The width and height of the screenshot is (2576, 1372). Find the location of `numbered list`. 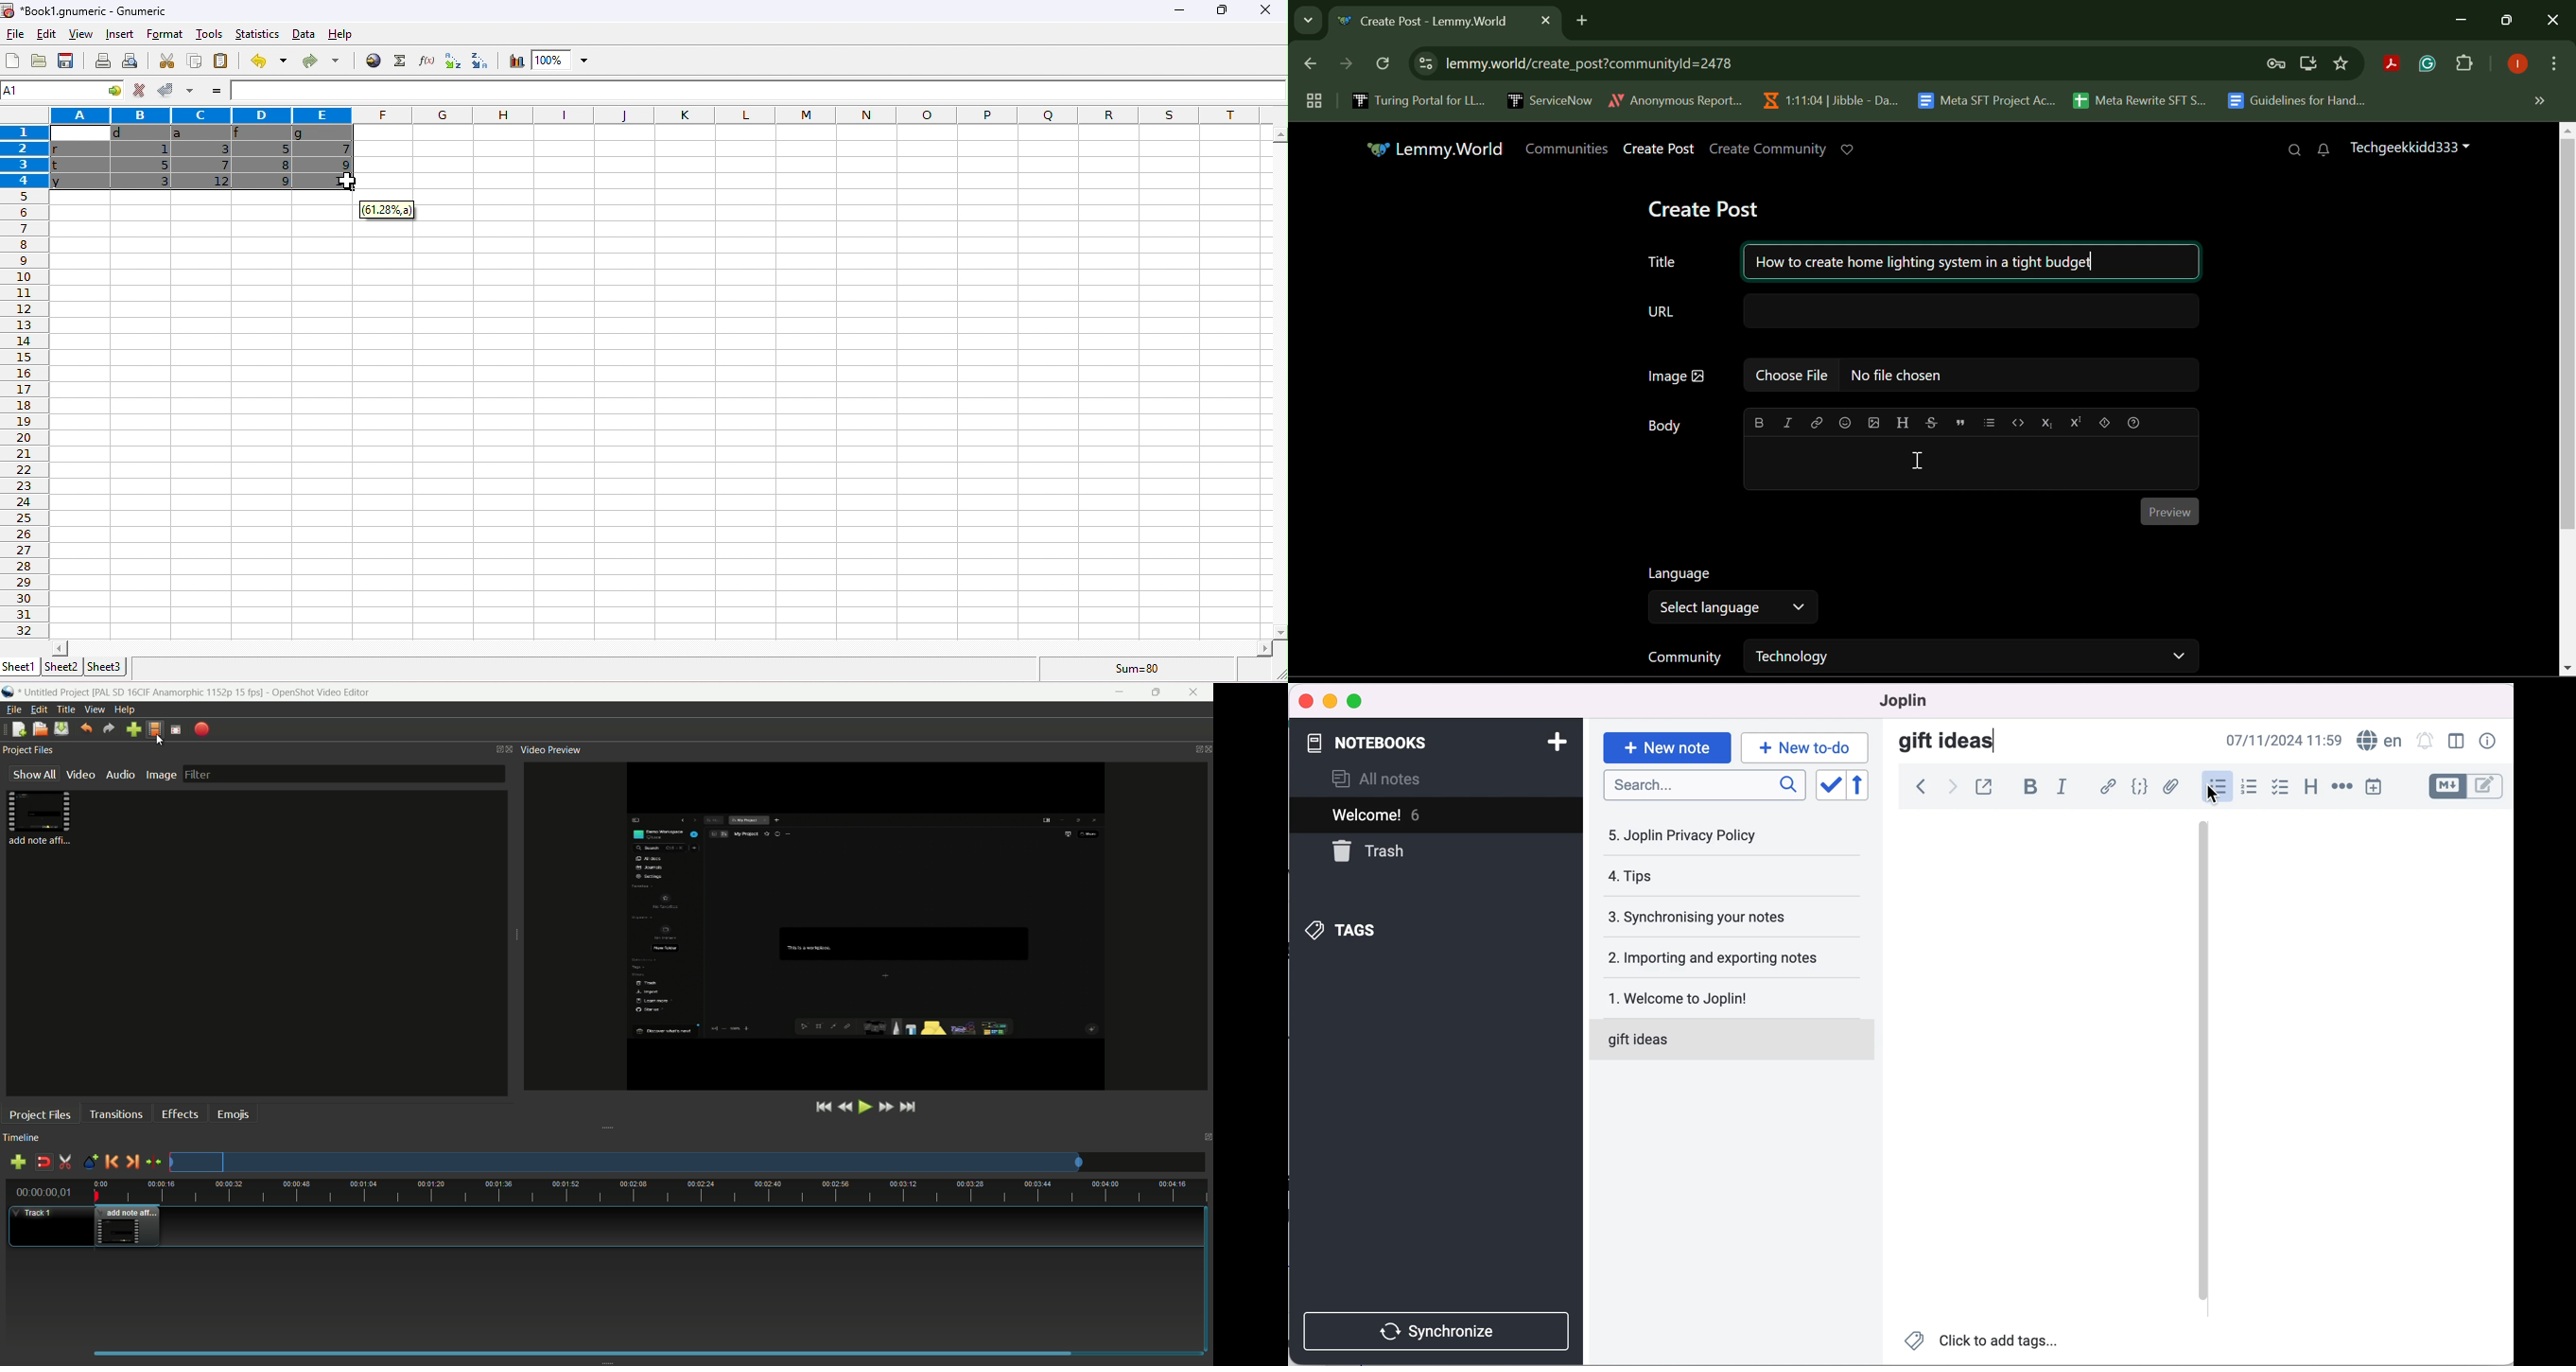

numbered list is located at coordinates (2249, 787).